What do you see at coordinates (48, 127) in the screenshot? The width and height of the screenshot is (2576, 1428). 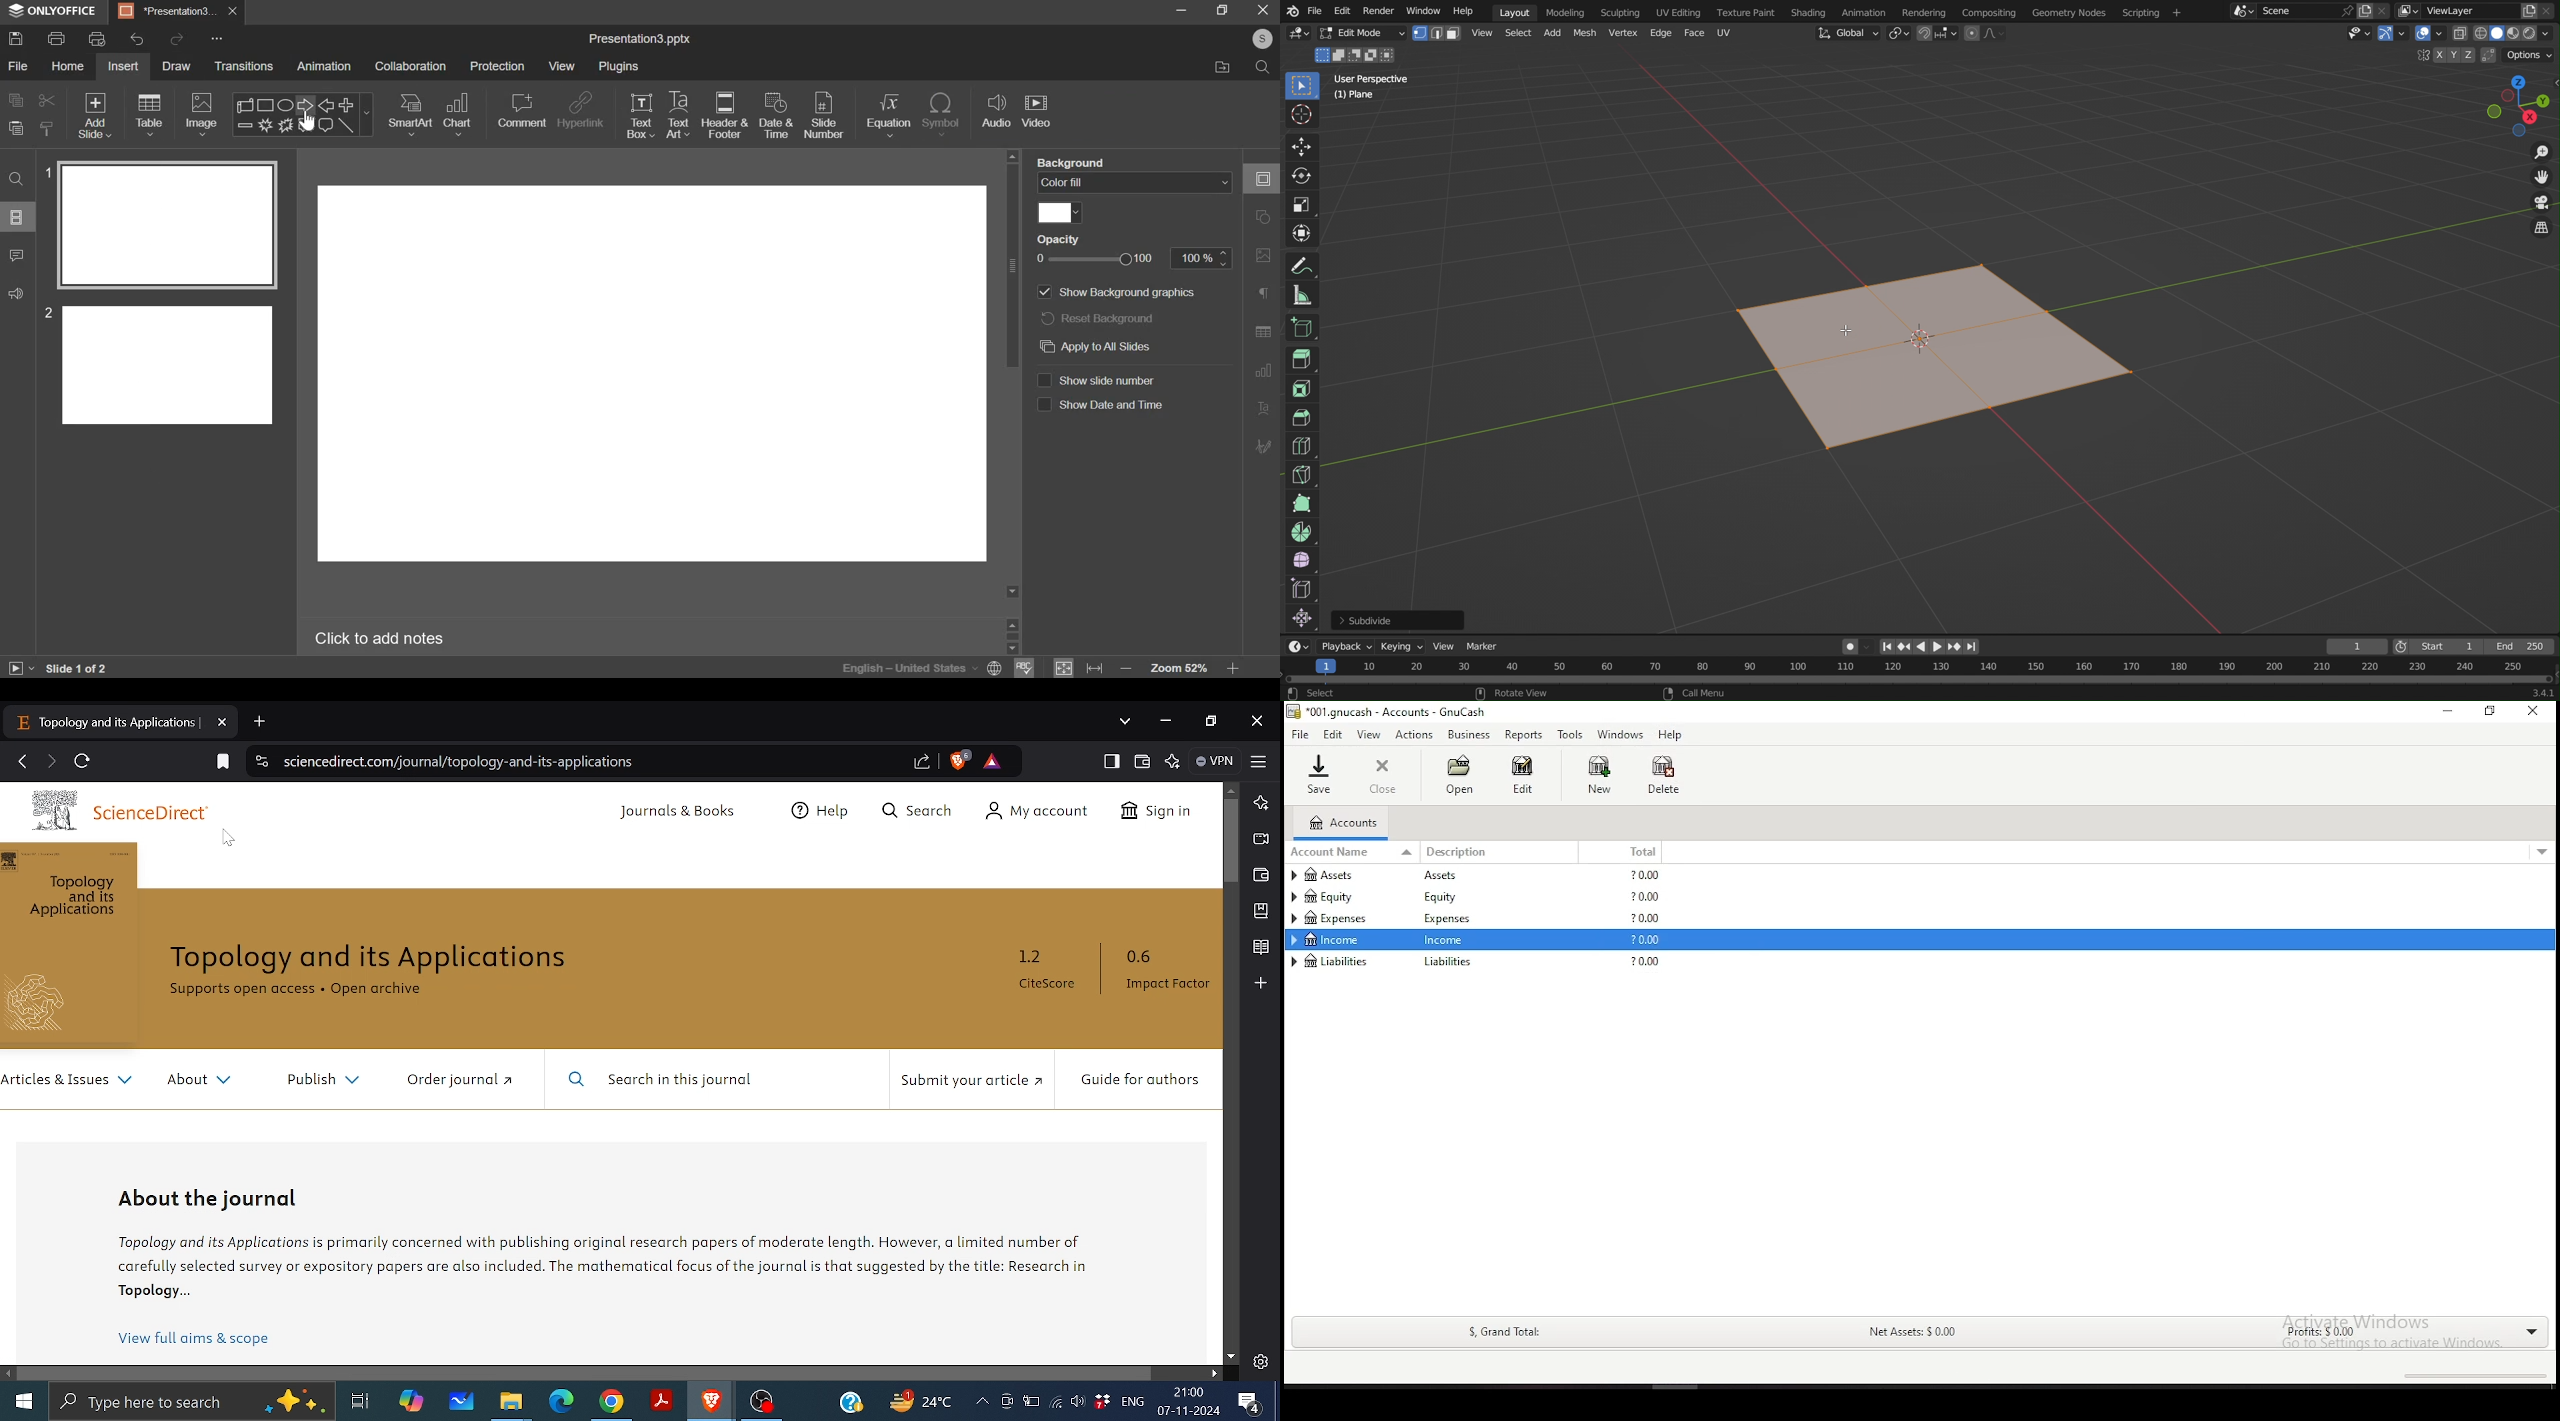 I see `paste` at bounding box center [48, 127].